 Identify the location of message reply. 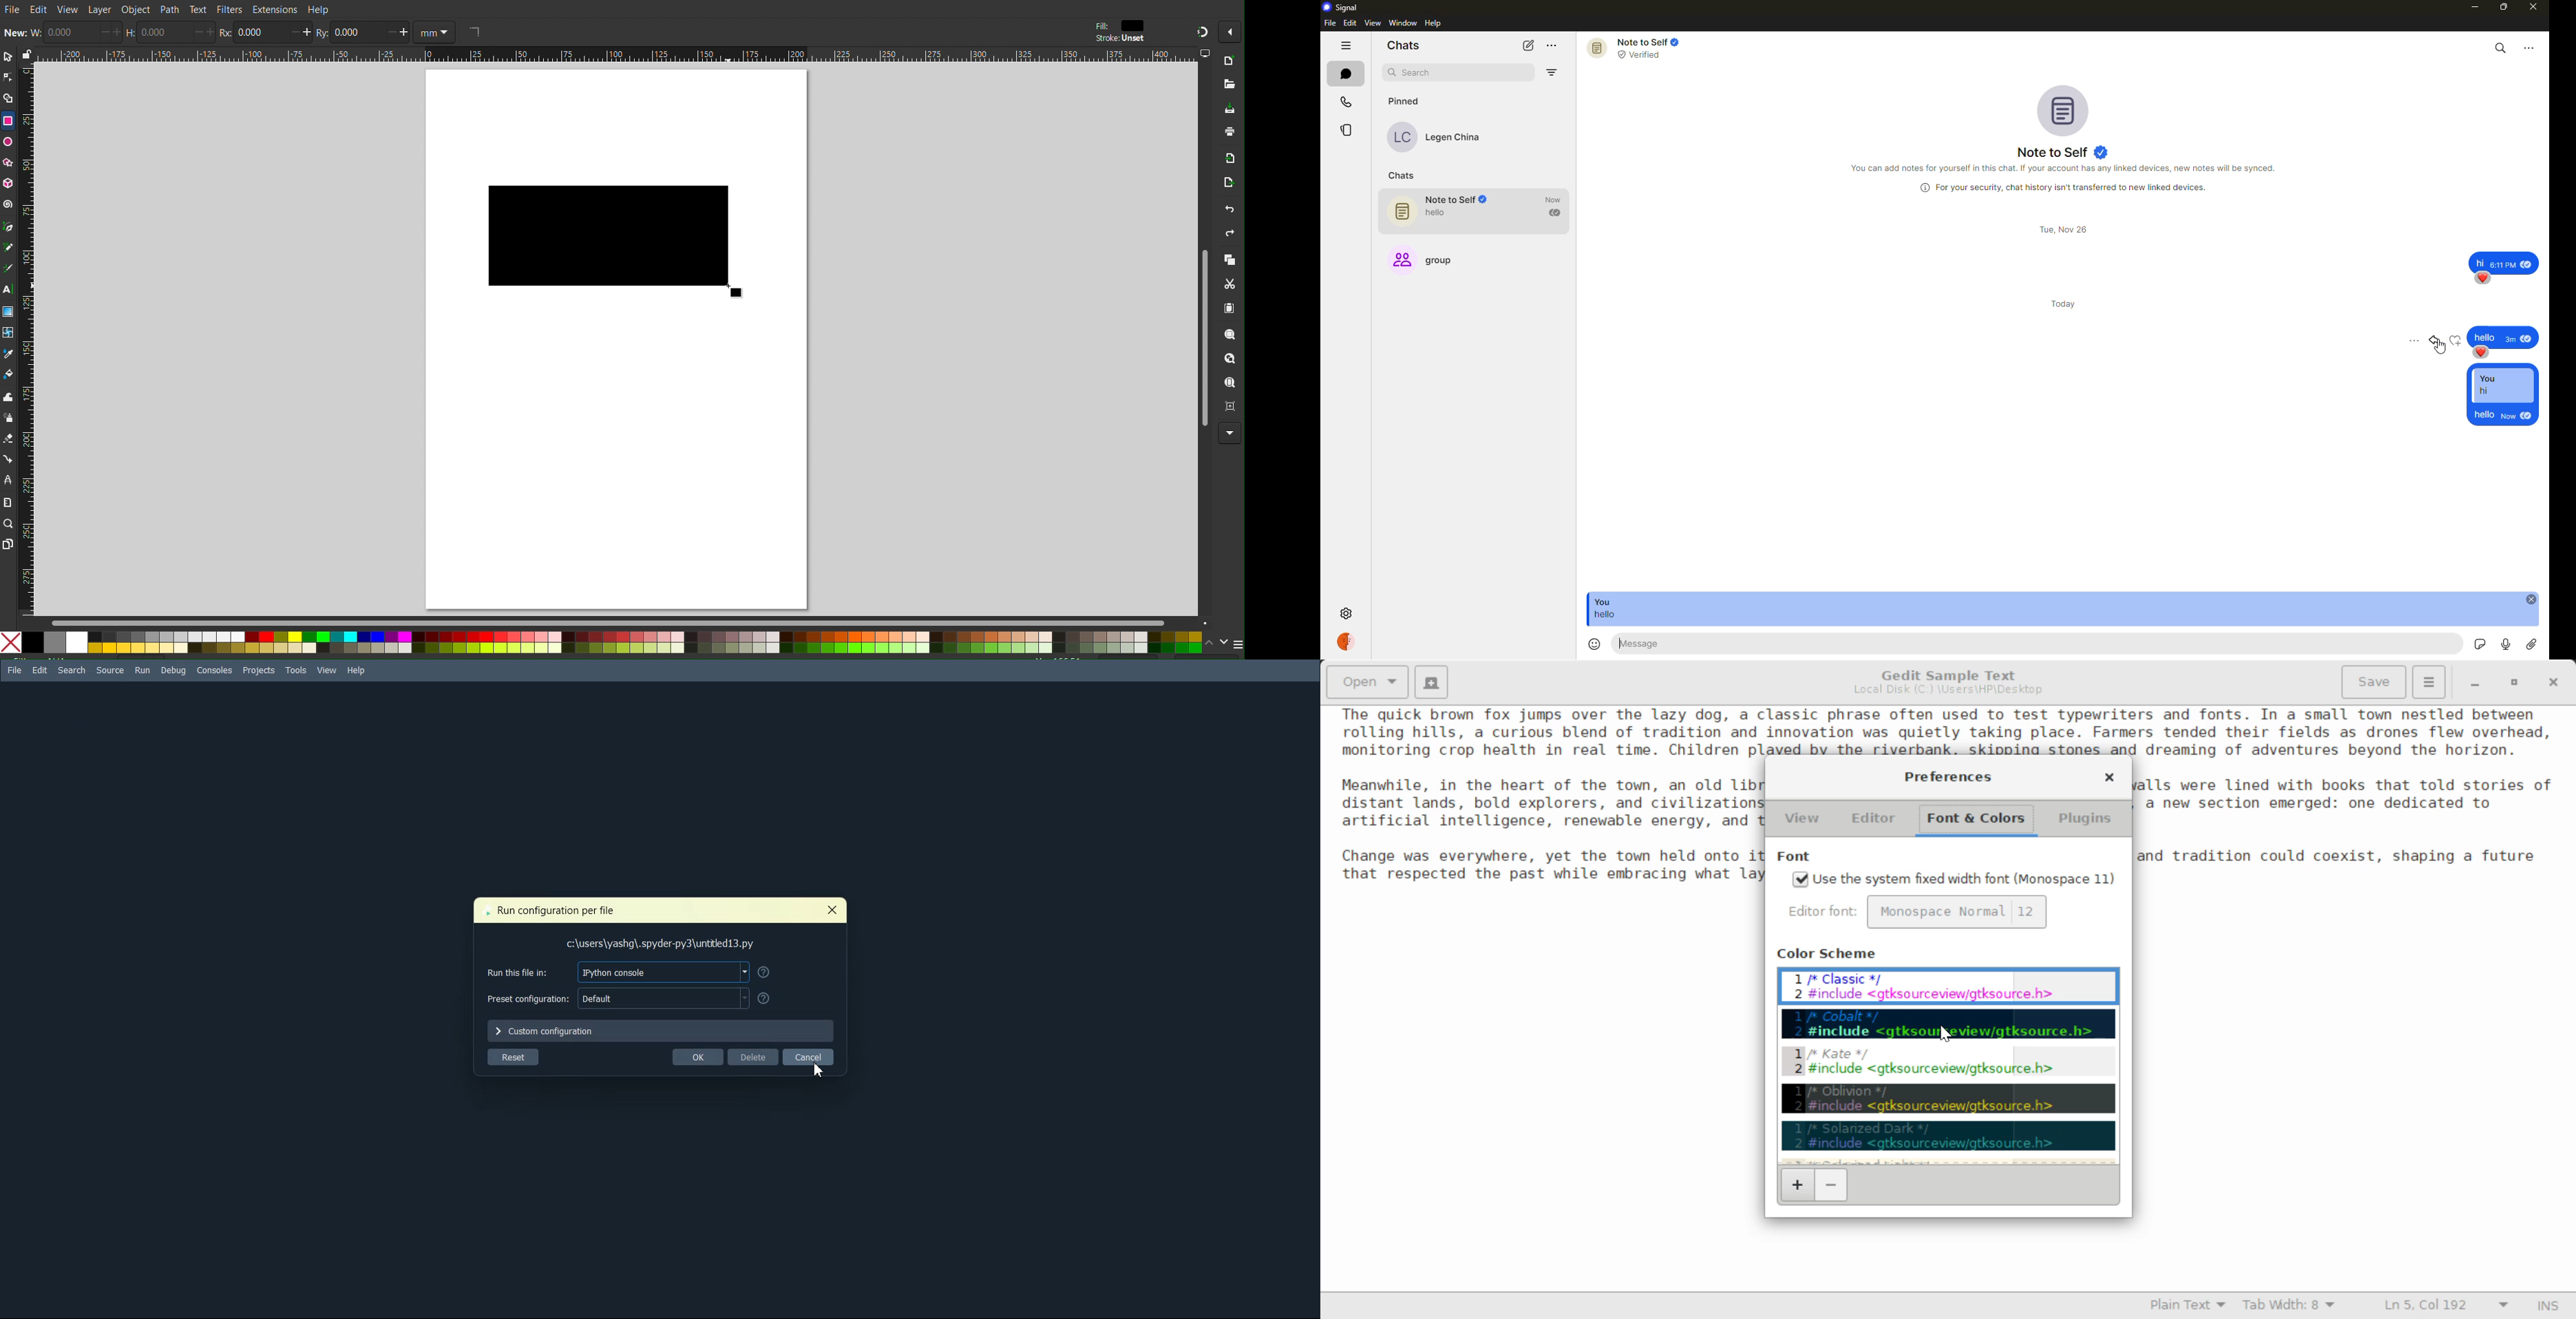
(1678, 607).